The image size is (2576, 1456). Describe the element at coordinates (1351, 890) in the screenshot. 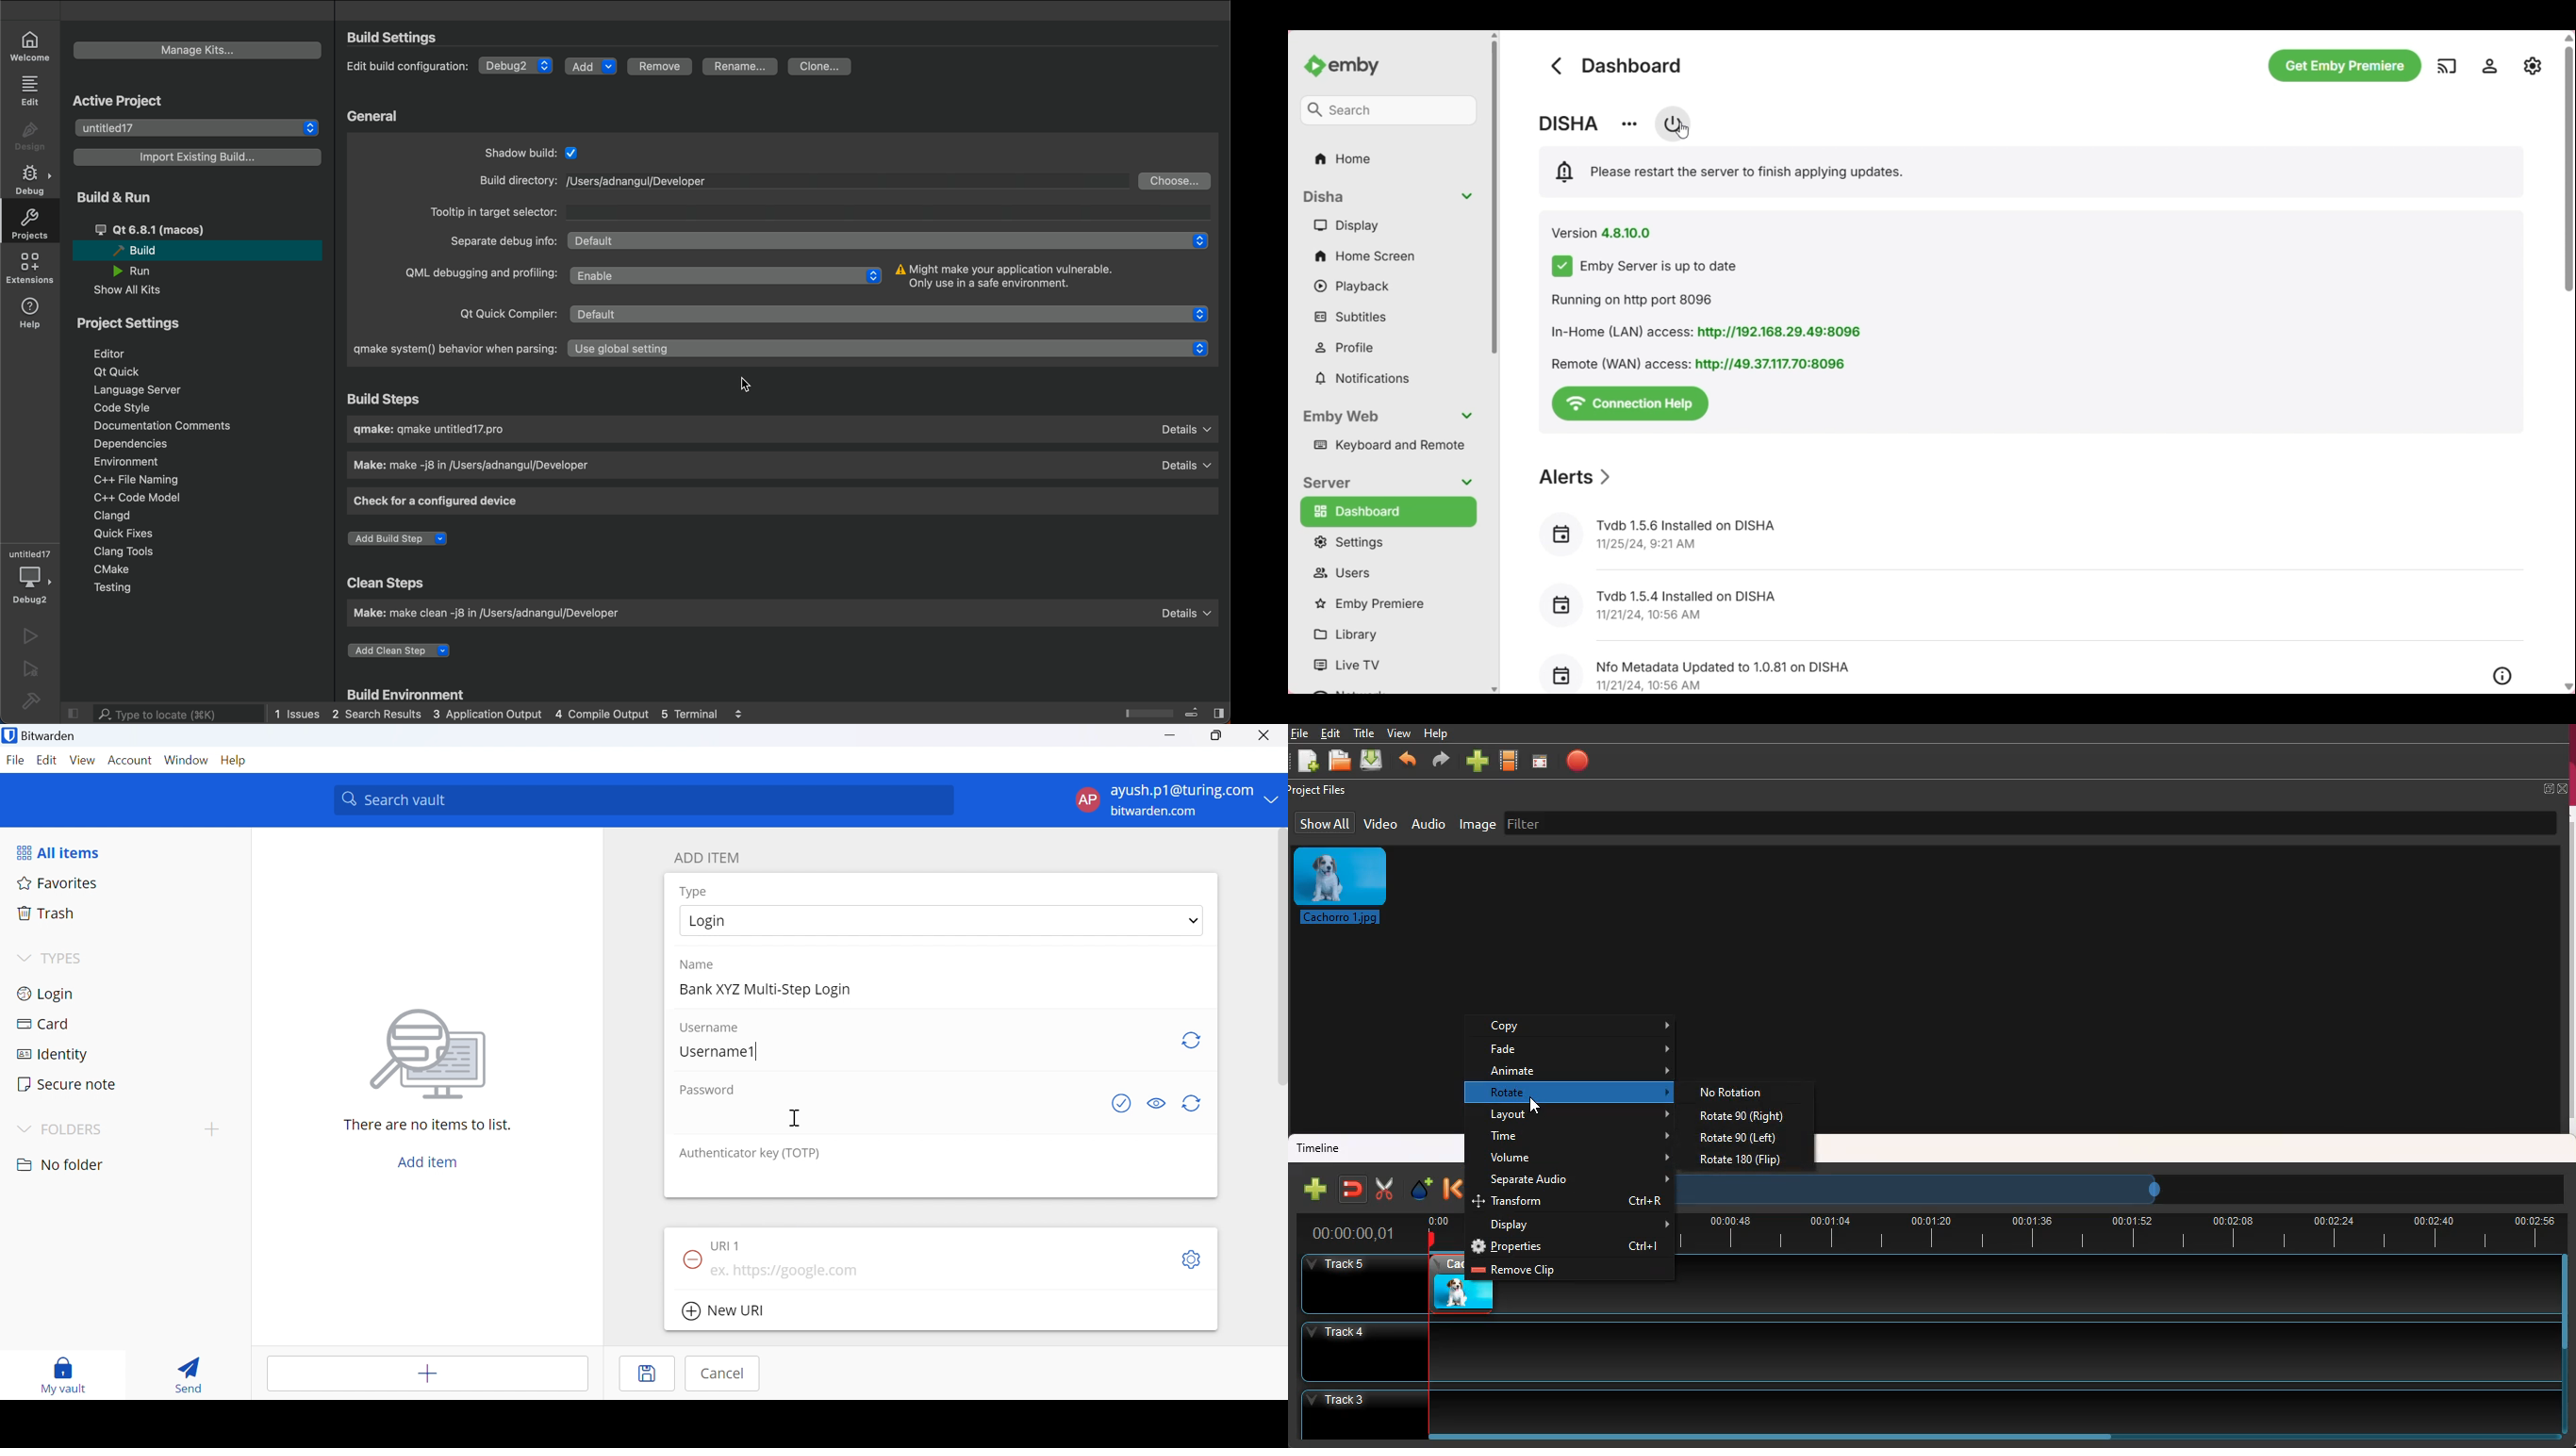

I see `image` at that location.